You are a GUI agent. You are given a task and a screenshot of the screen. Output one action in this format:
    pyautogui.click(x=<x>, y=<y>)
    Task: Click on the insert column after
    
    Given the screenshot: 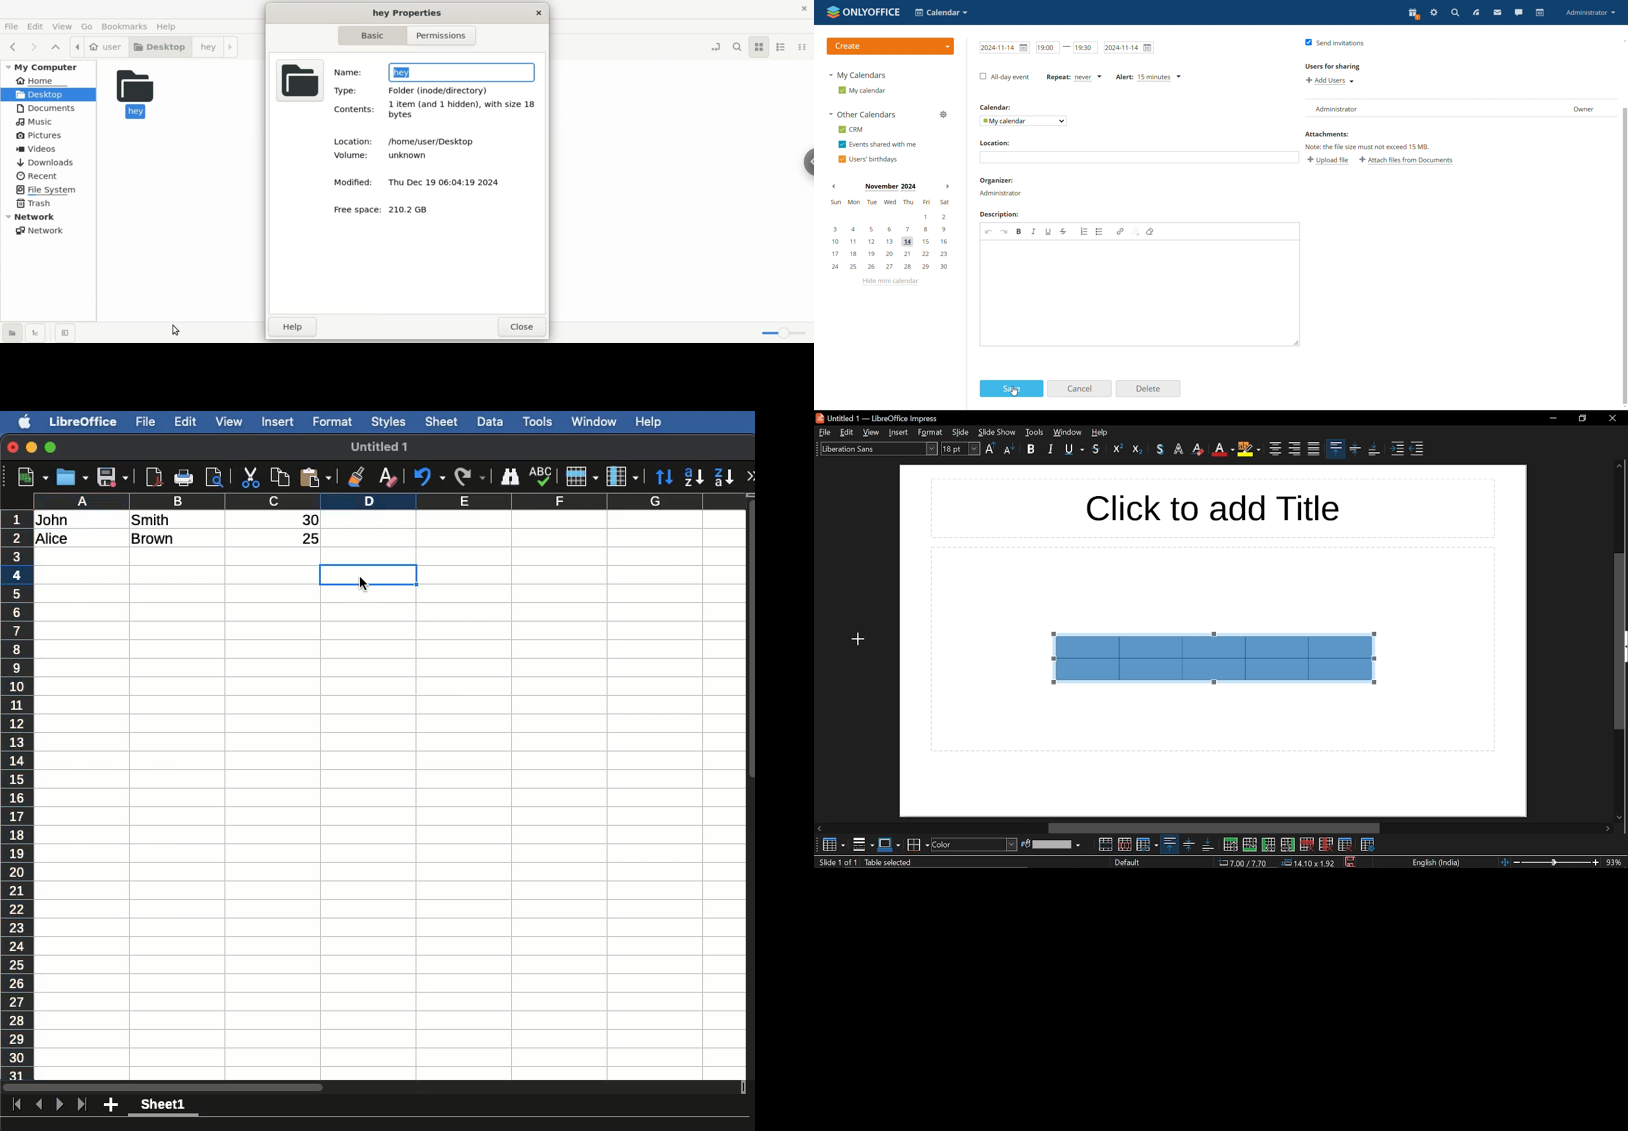 What is the action you would take?
    pyautogui.click(x=1288, y=846)
    